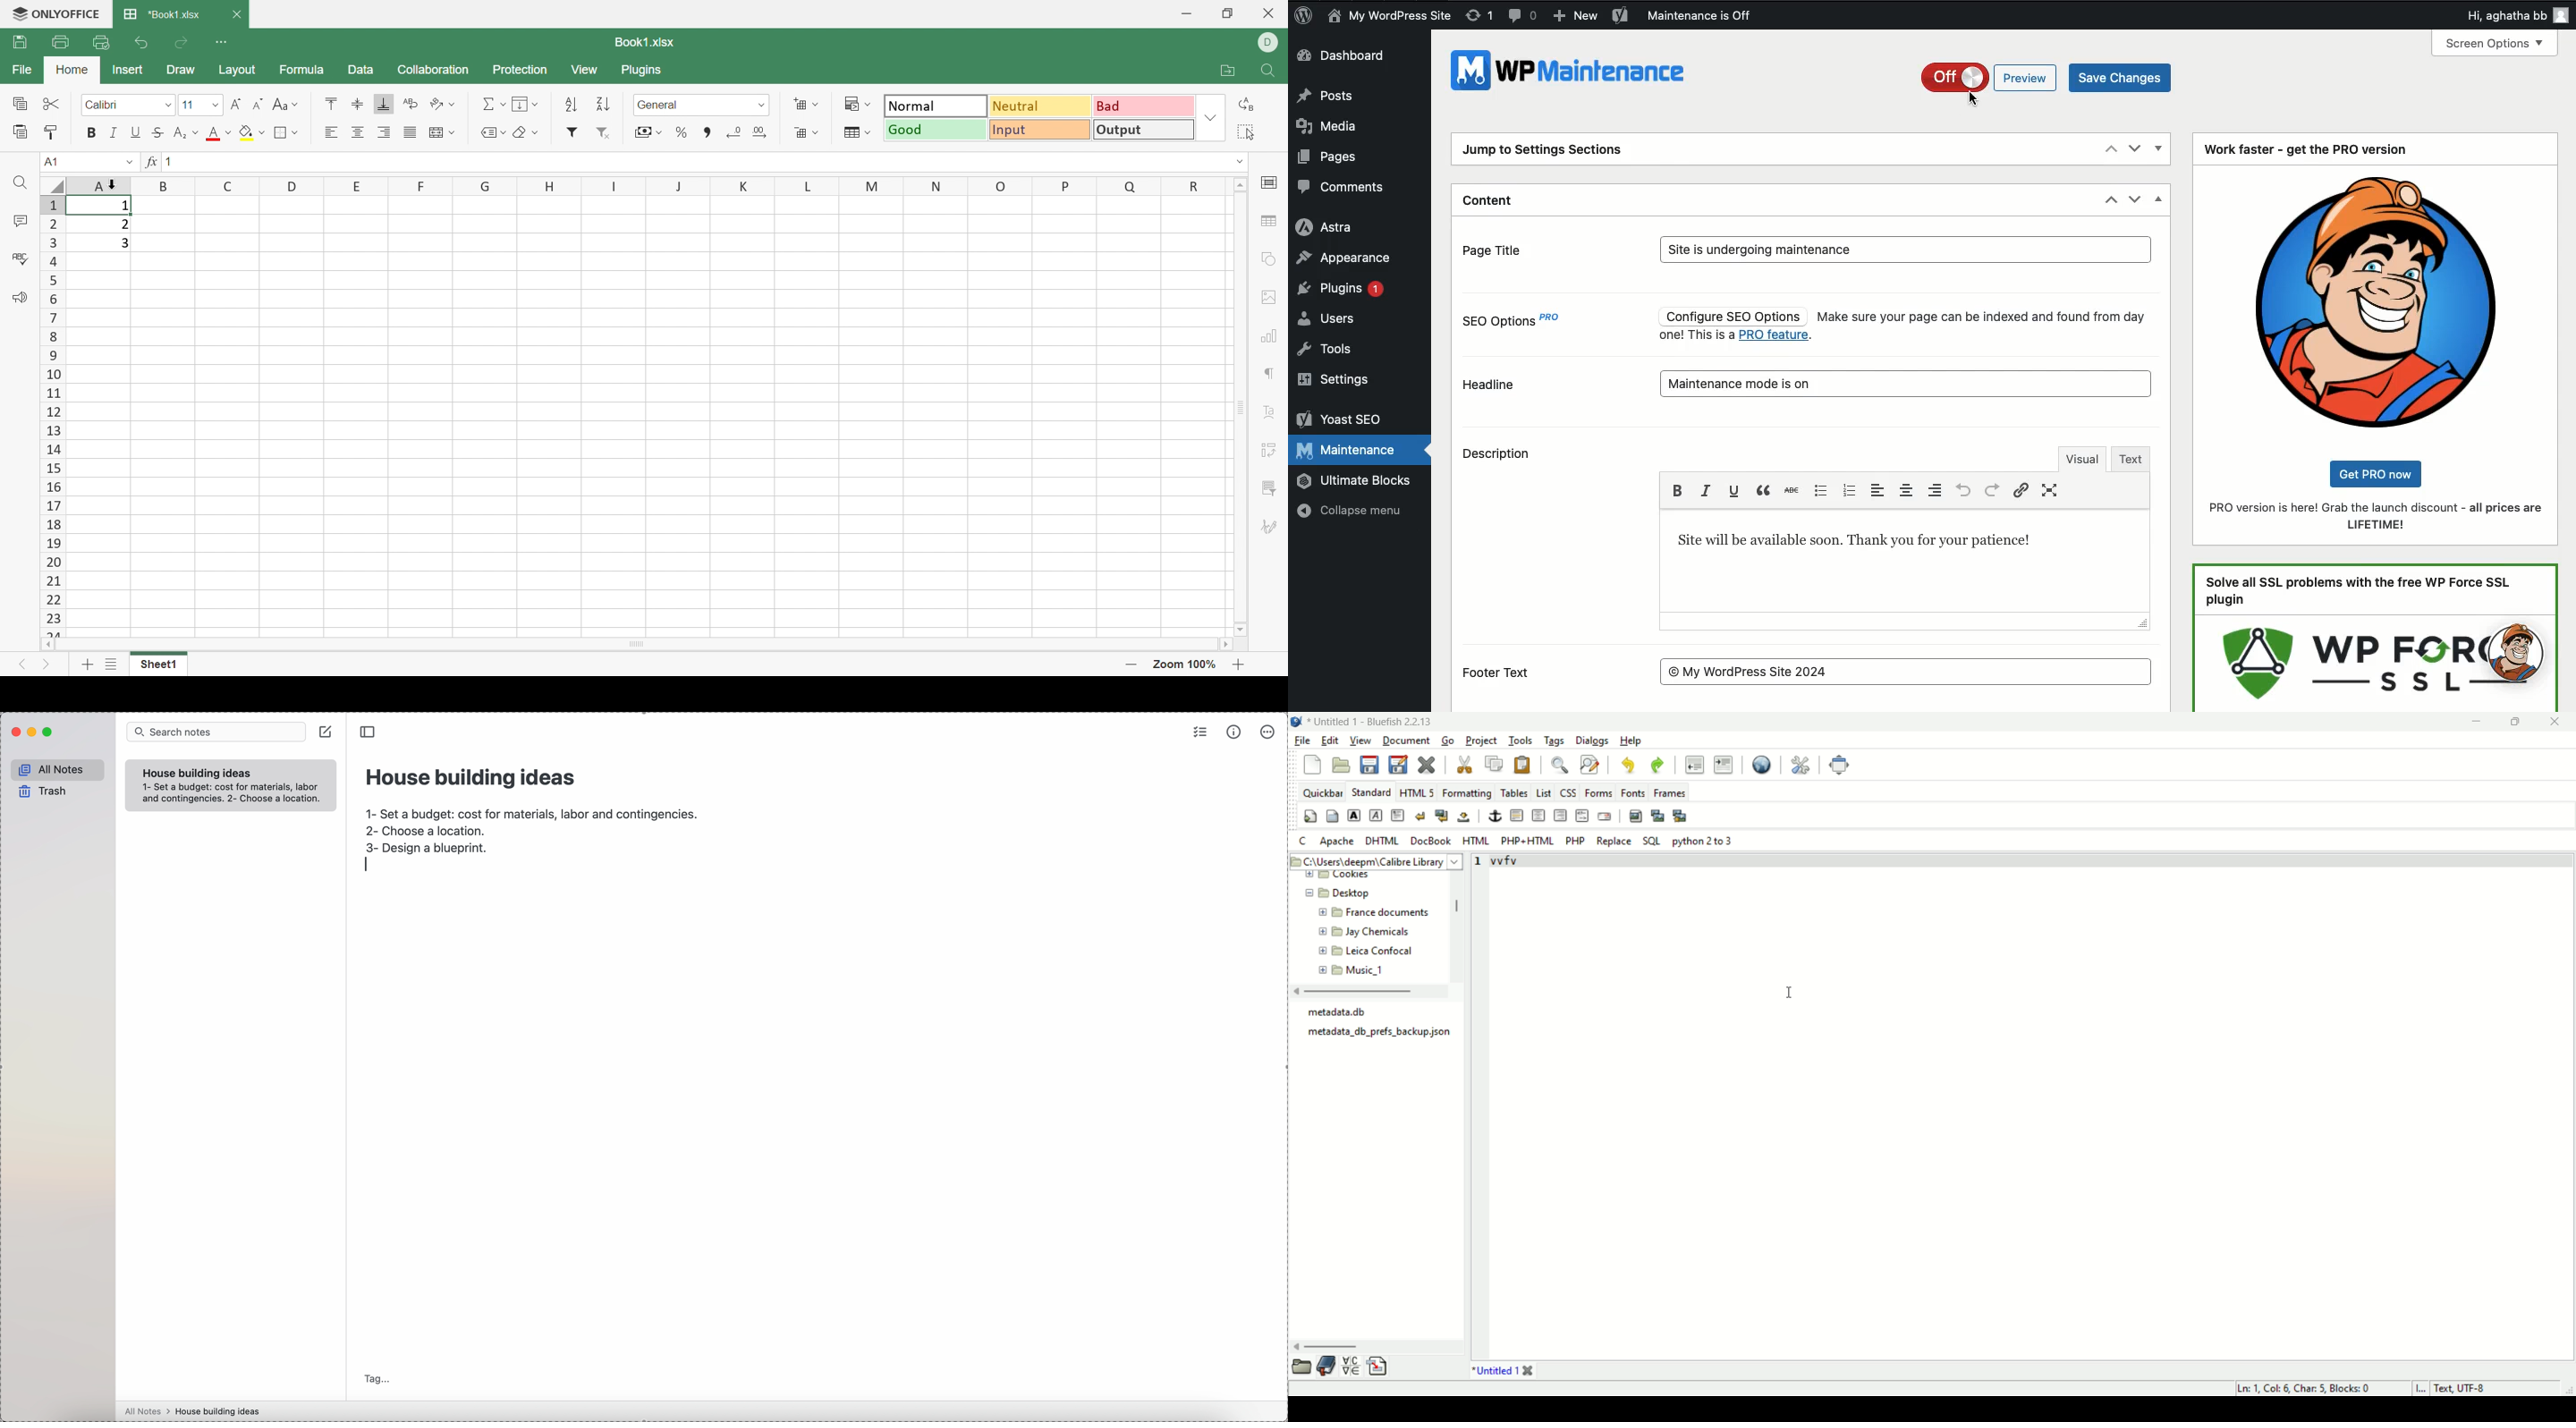  Describe the element at coordinates (1652, 841) in the screenshot. I see `SQL` at that location.